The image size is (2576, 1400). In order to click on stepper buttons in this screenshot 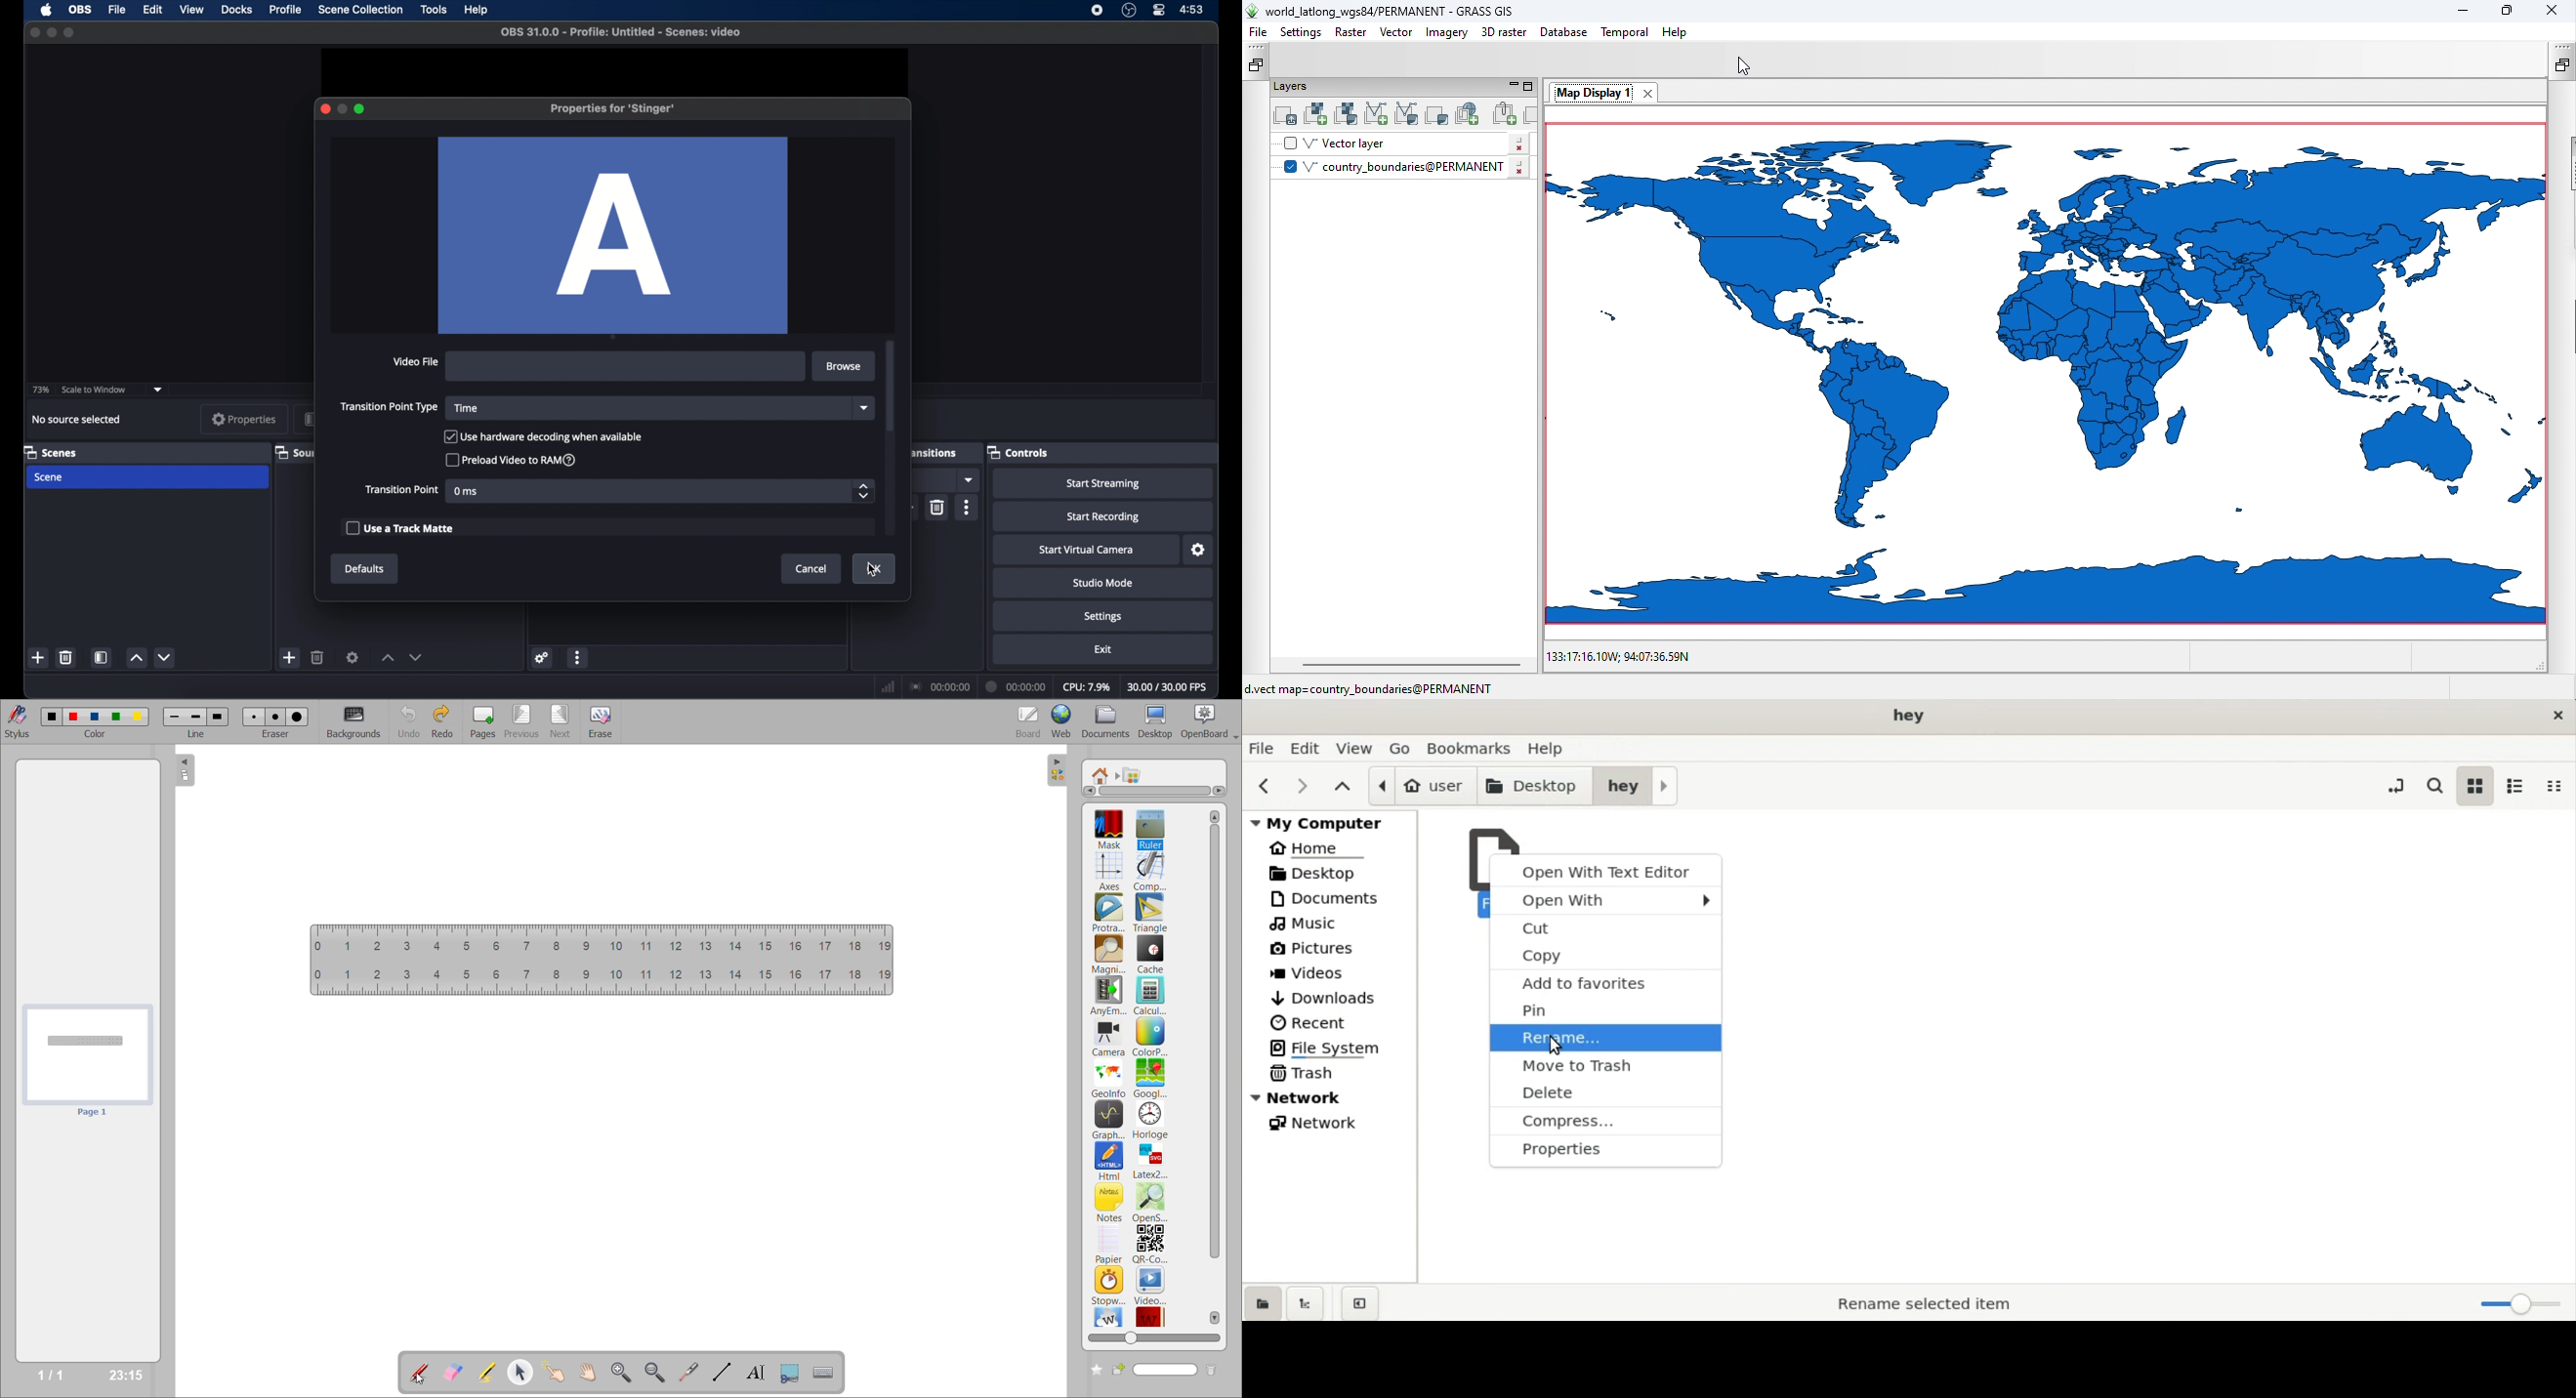, I will do `click(864, 491)`.